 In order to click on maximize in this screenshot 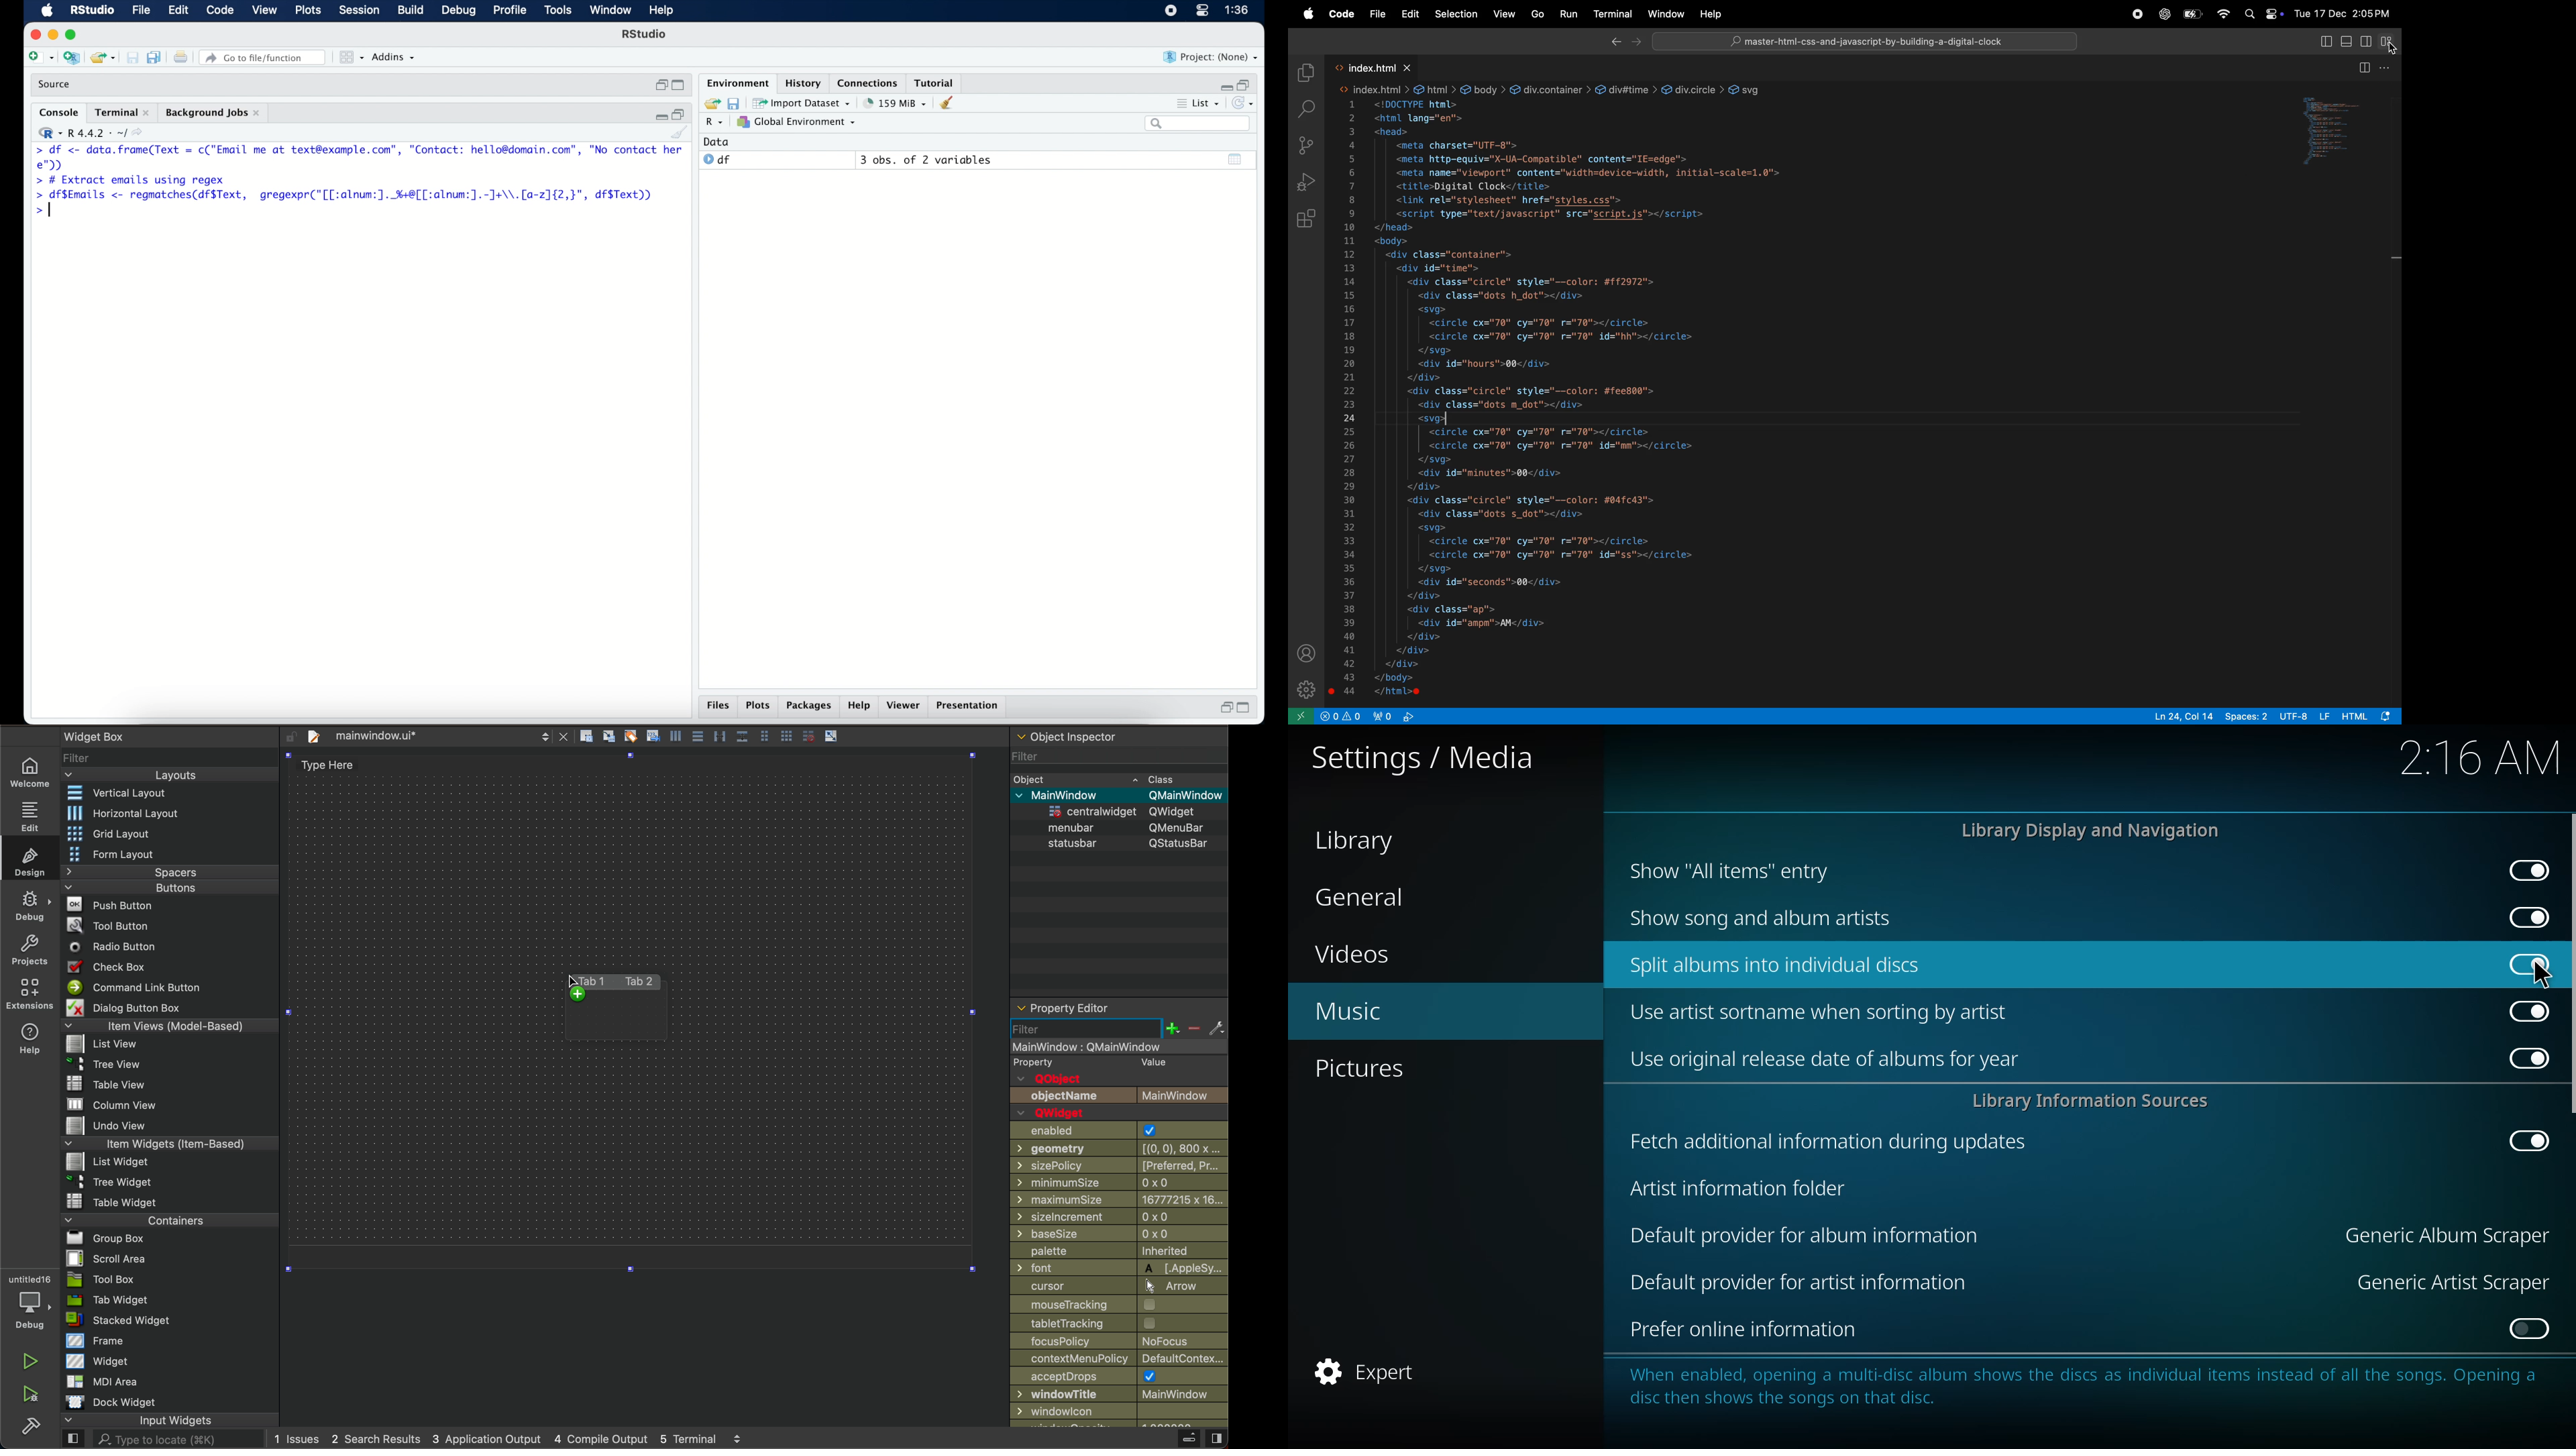, I will do `click(678, 85)`.